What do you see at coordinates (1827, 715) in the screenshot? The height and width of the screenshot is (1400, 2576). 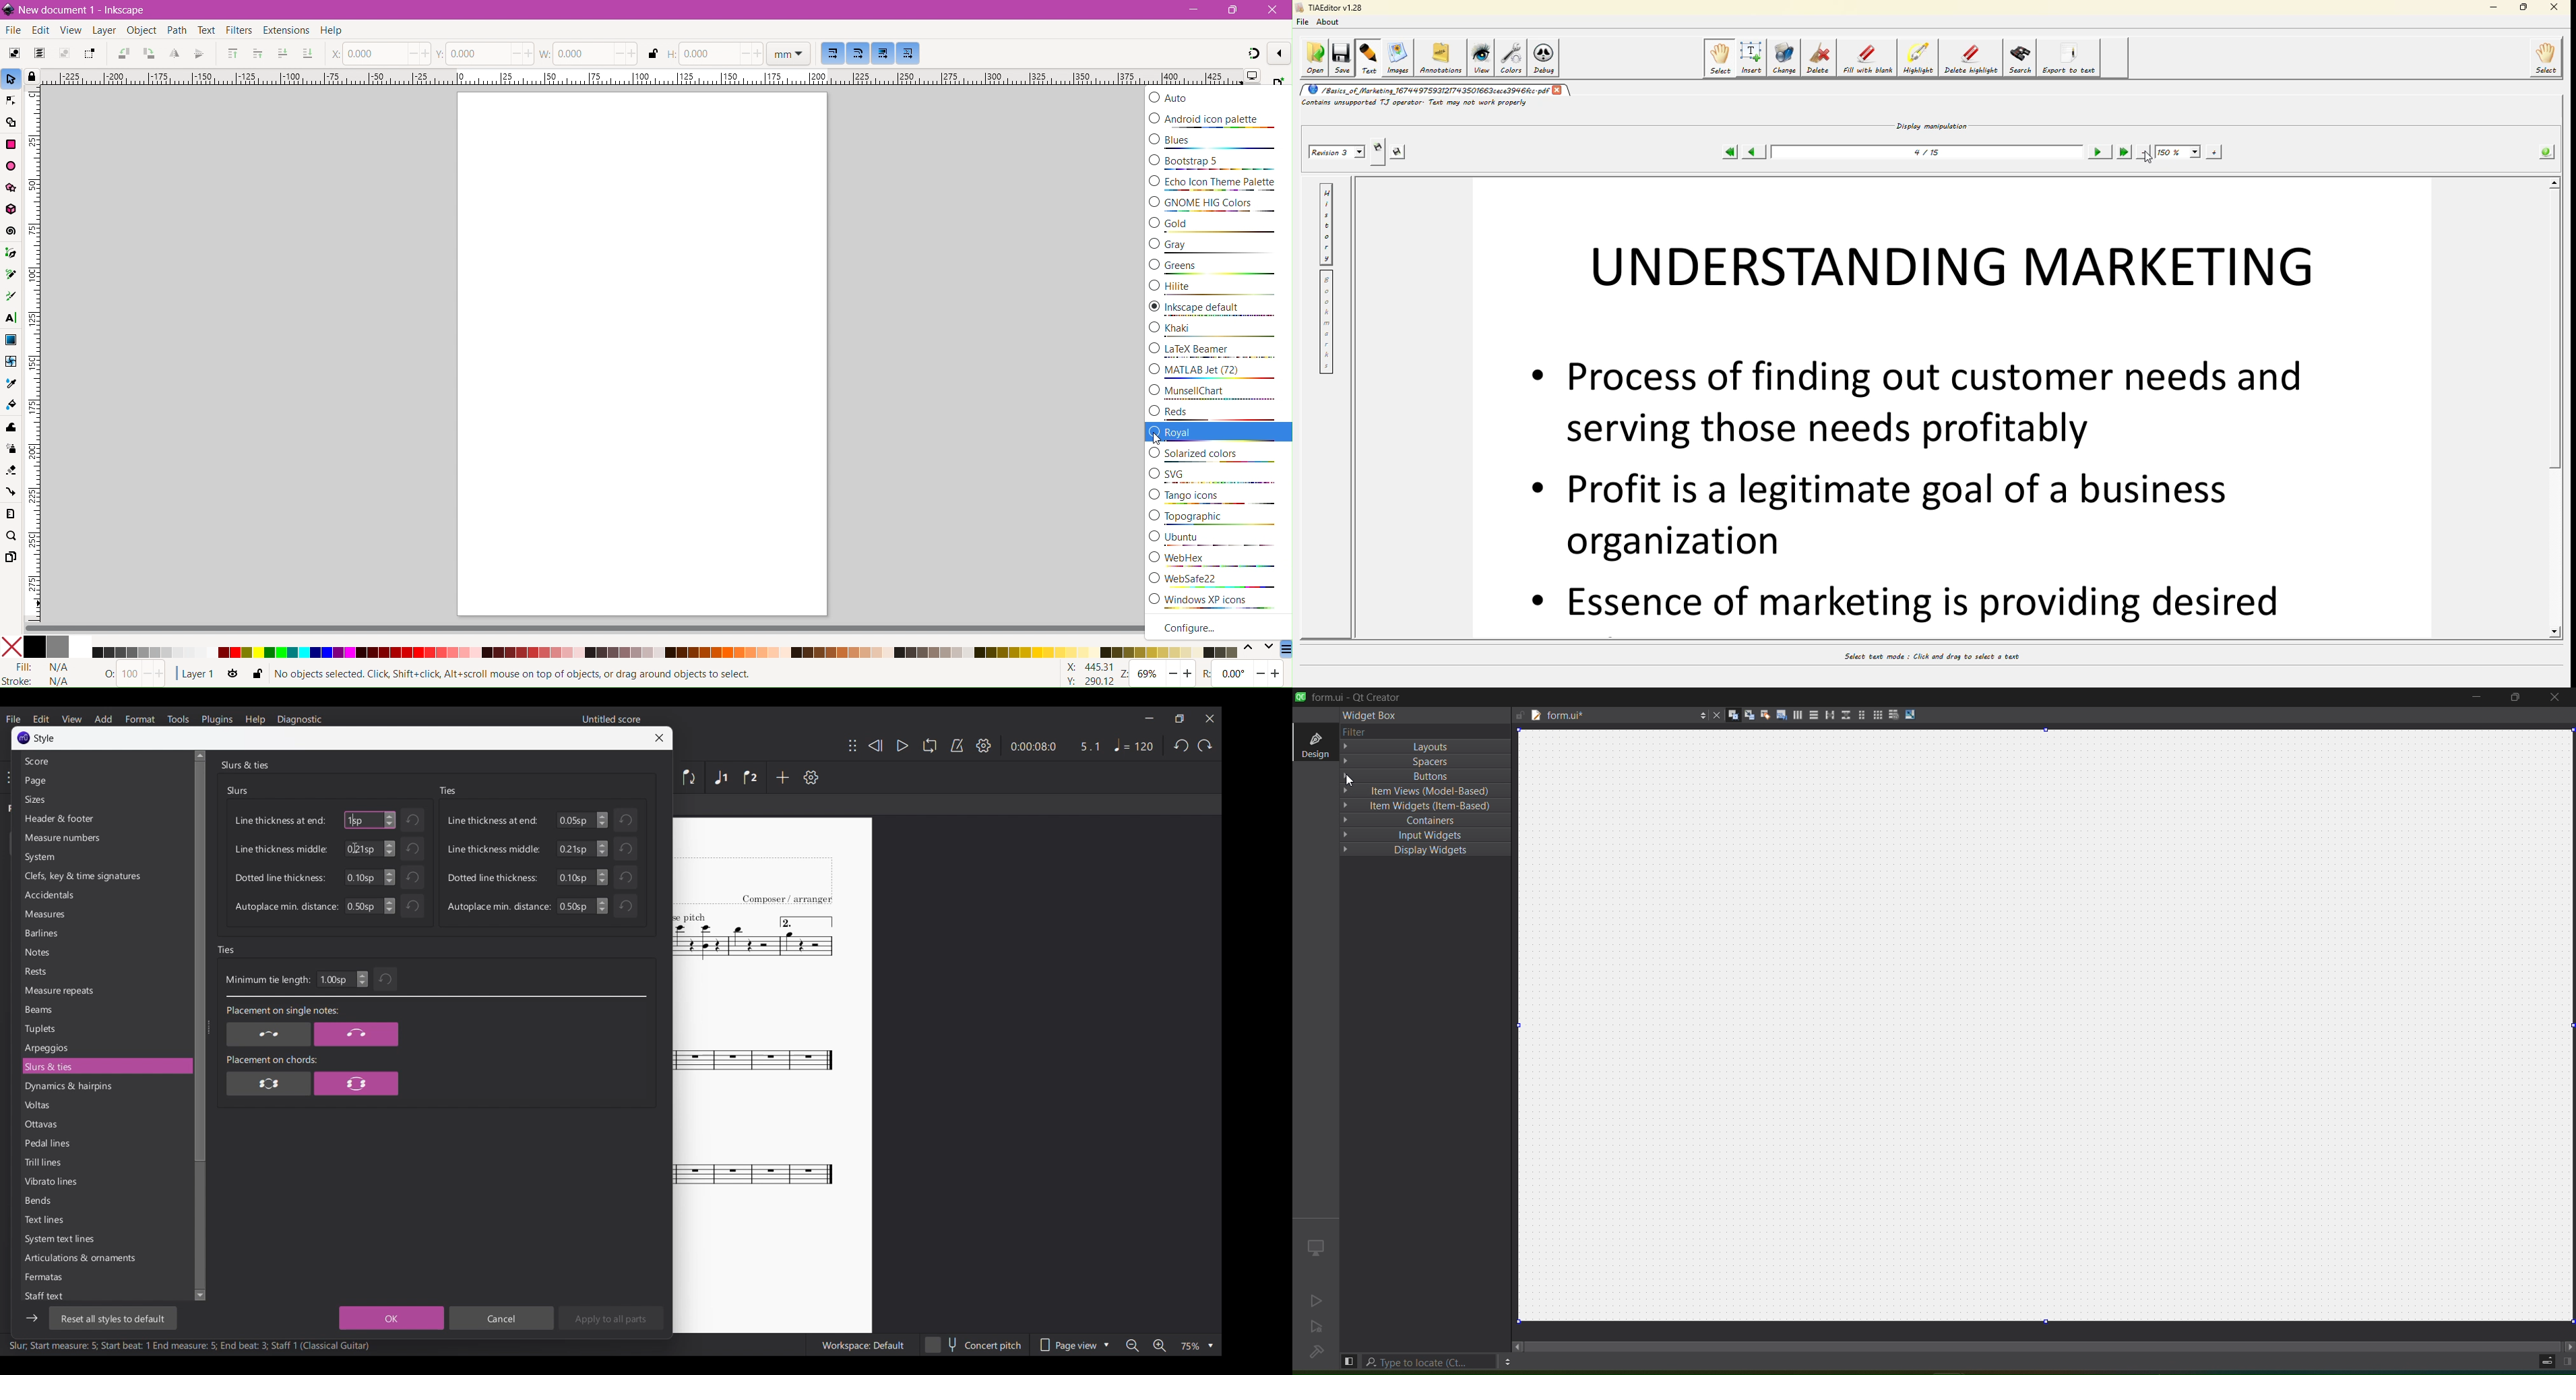 I see `layout horizontal splitter` at bounding box center [1827, 715].